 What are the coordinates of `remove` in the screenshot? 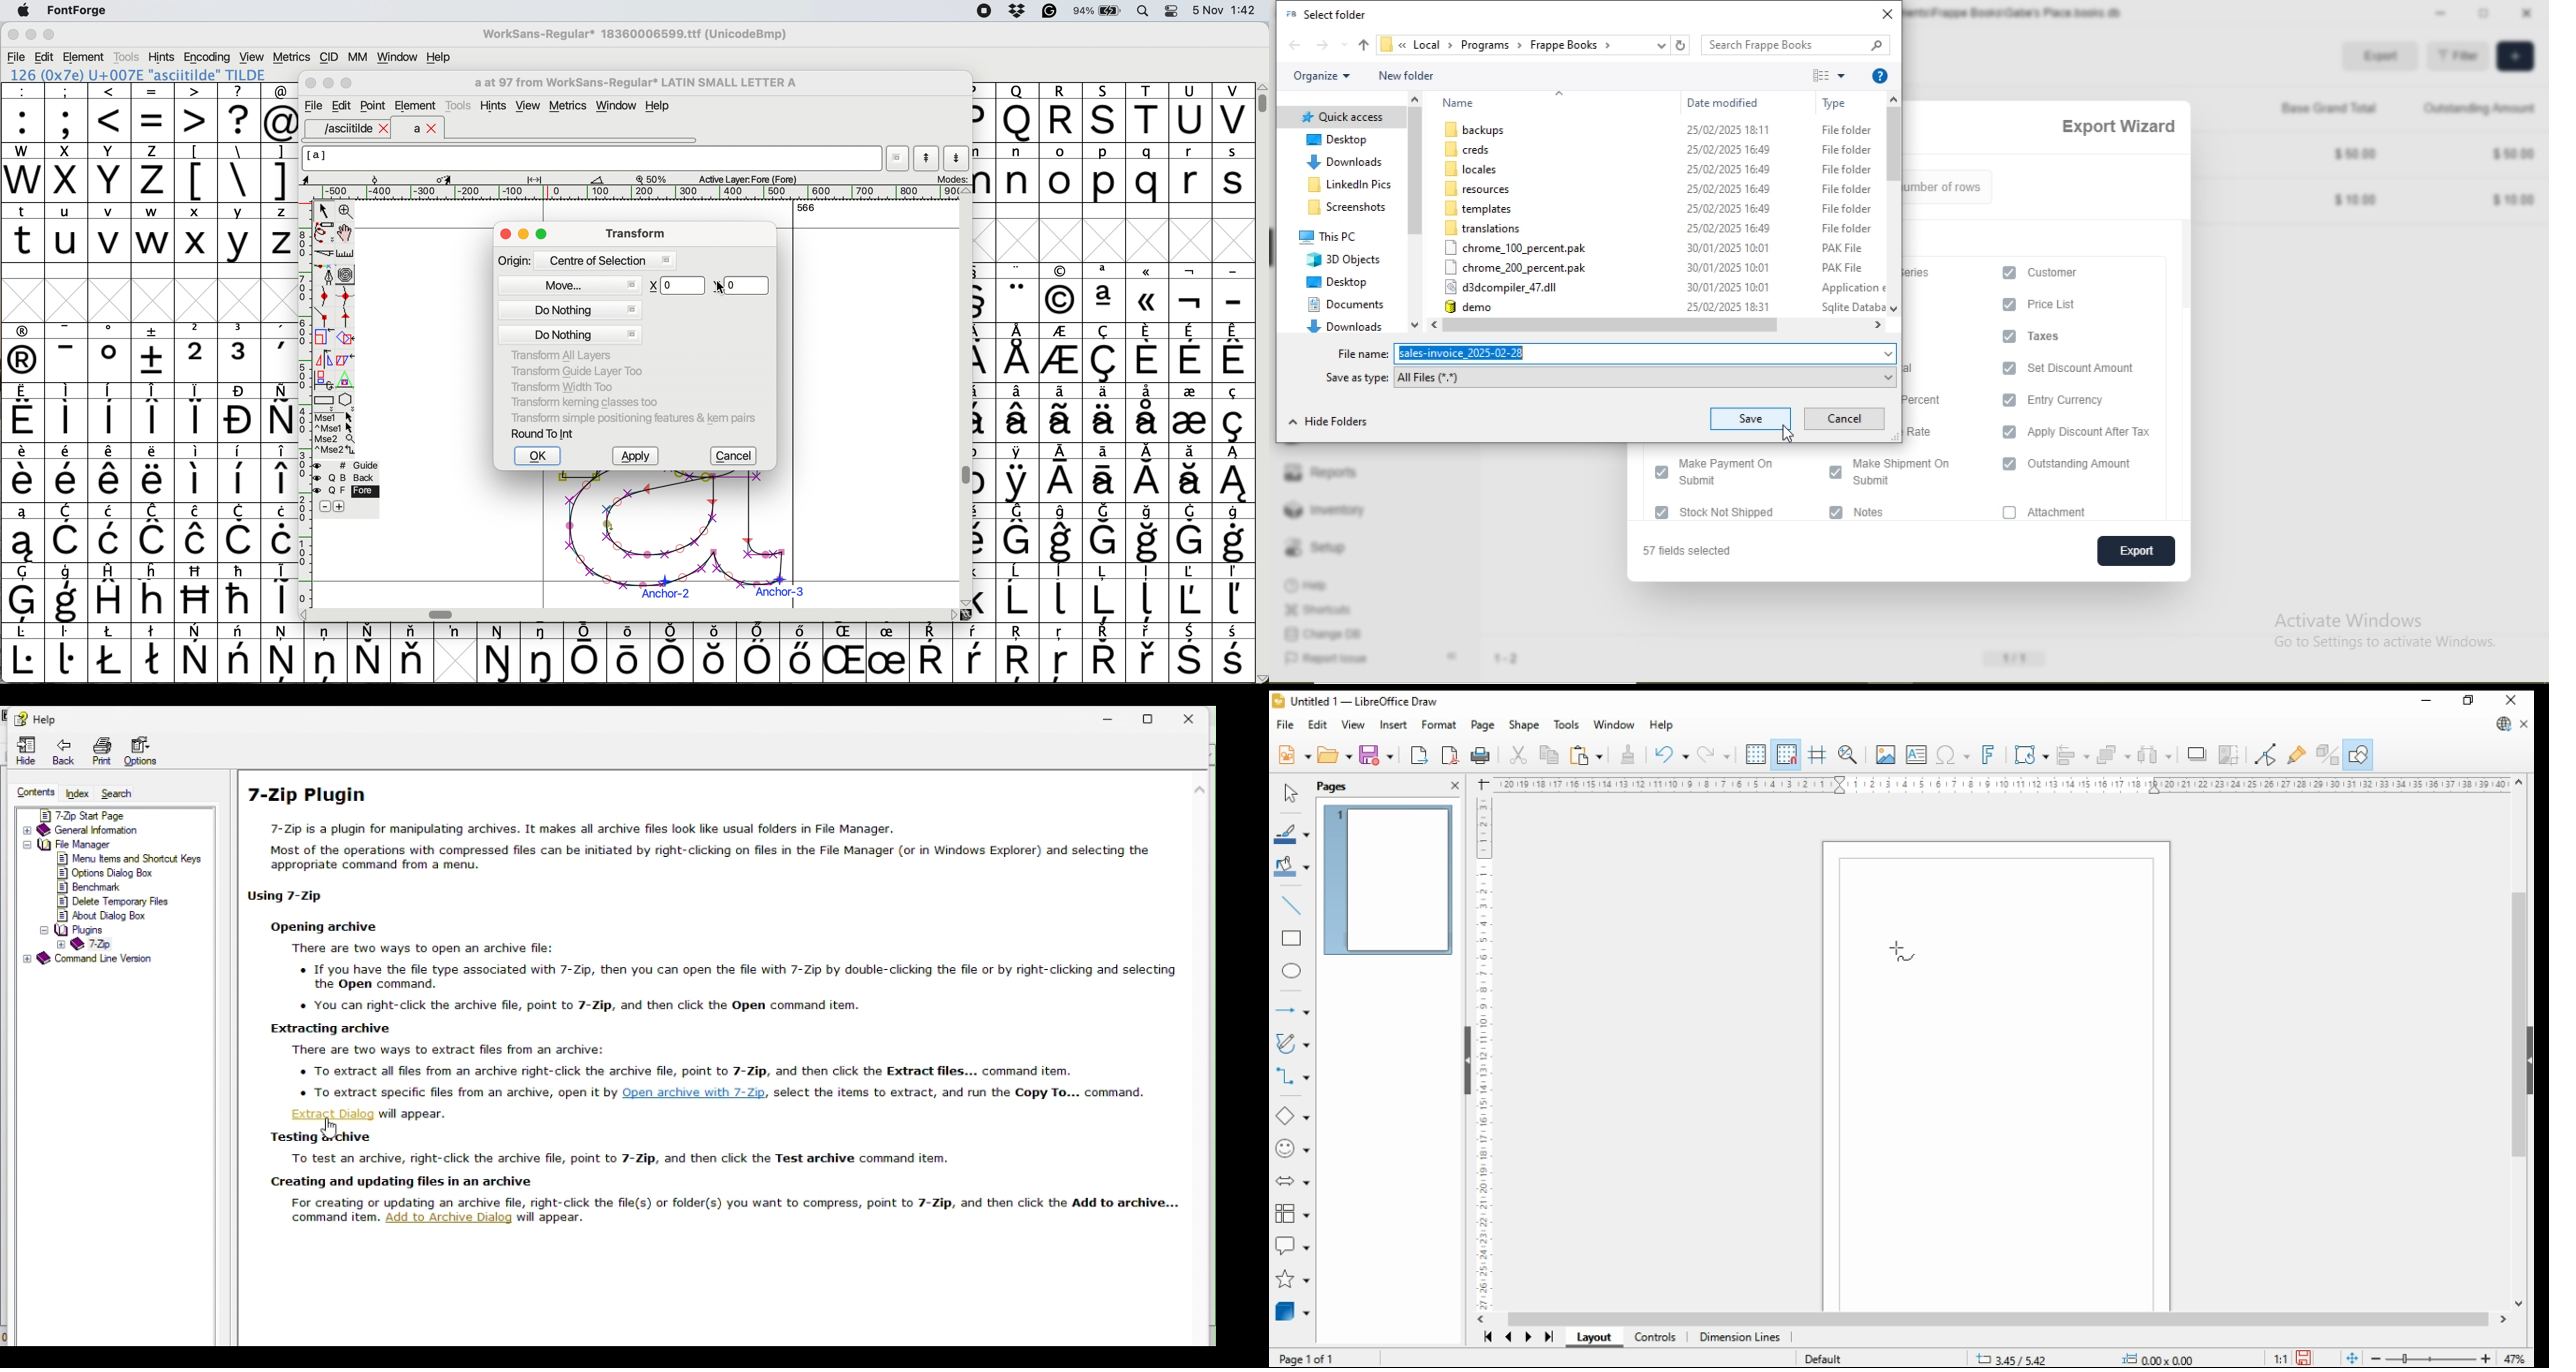 It's located at (325, 507).